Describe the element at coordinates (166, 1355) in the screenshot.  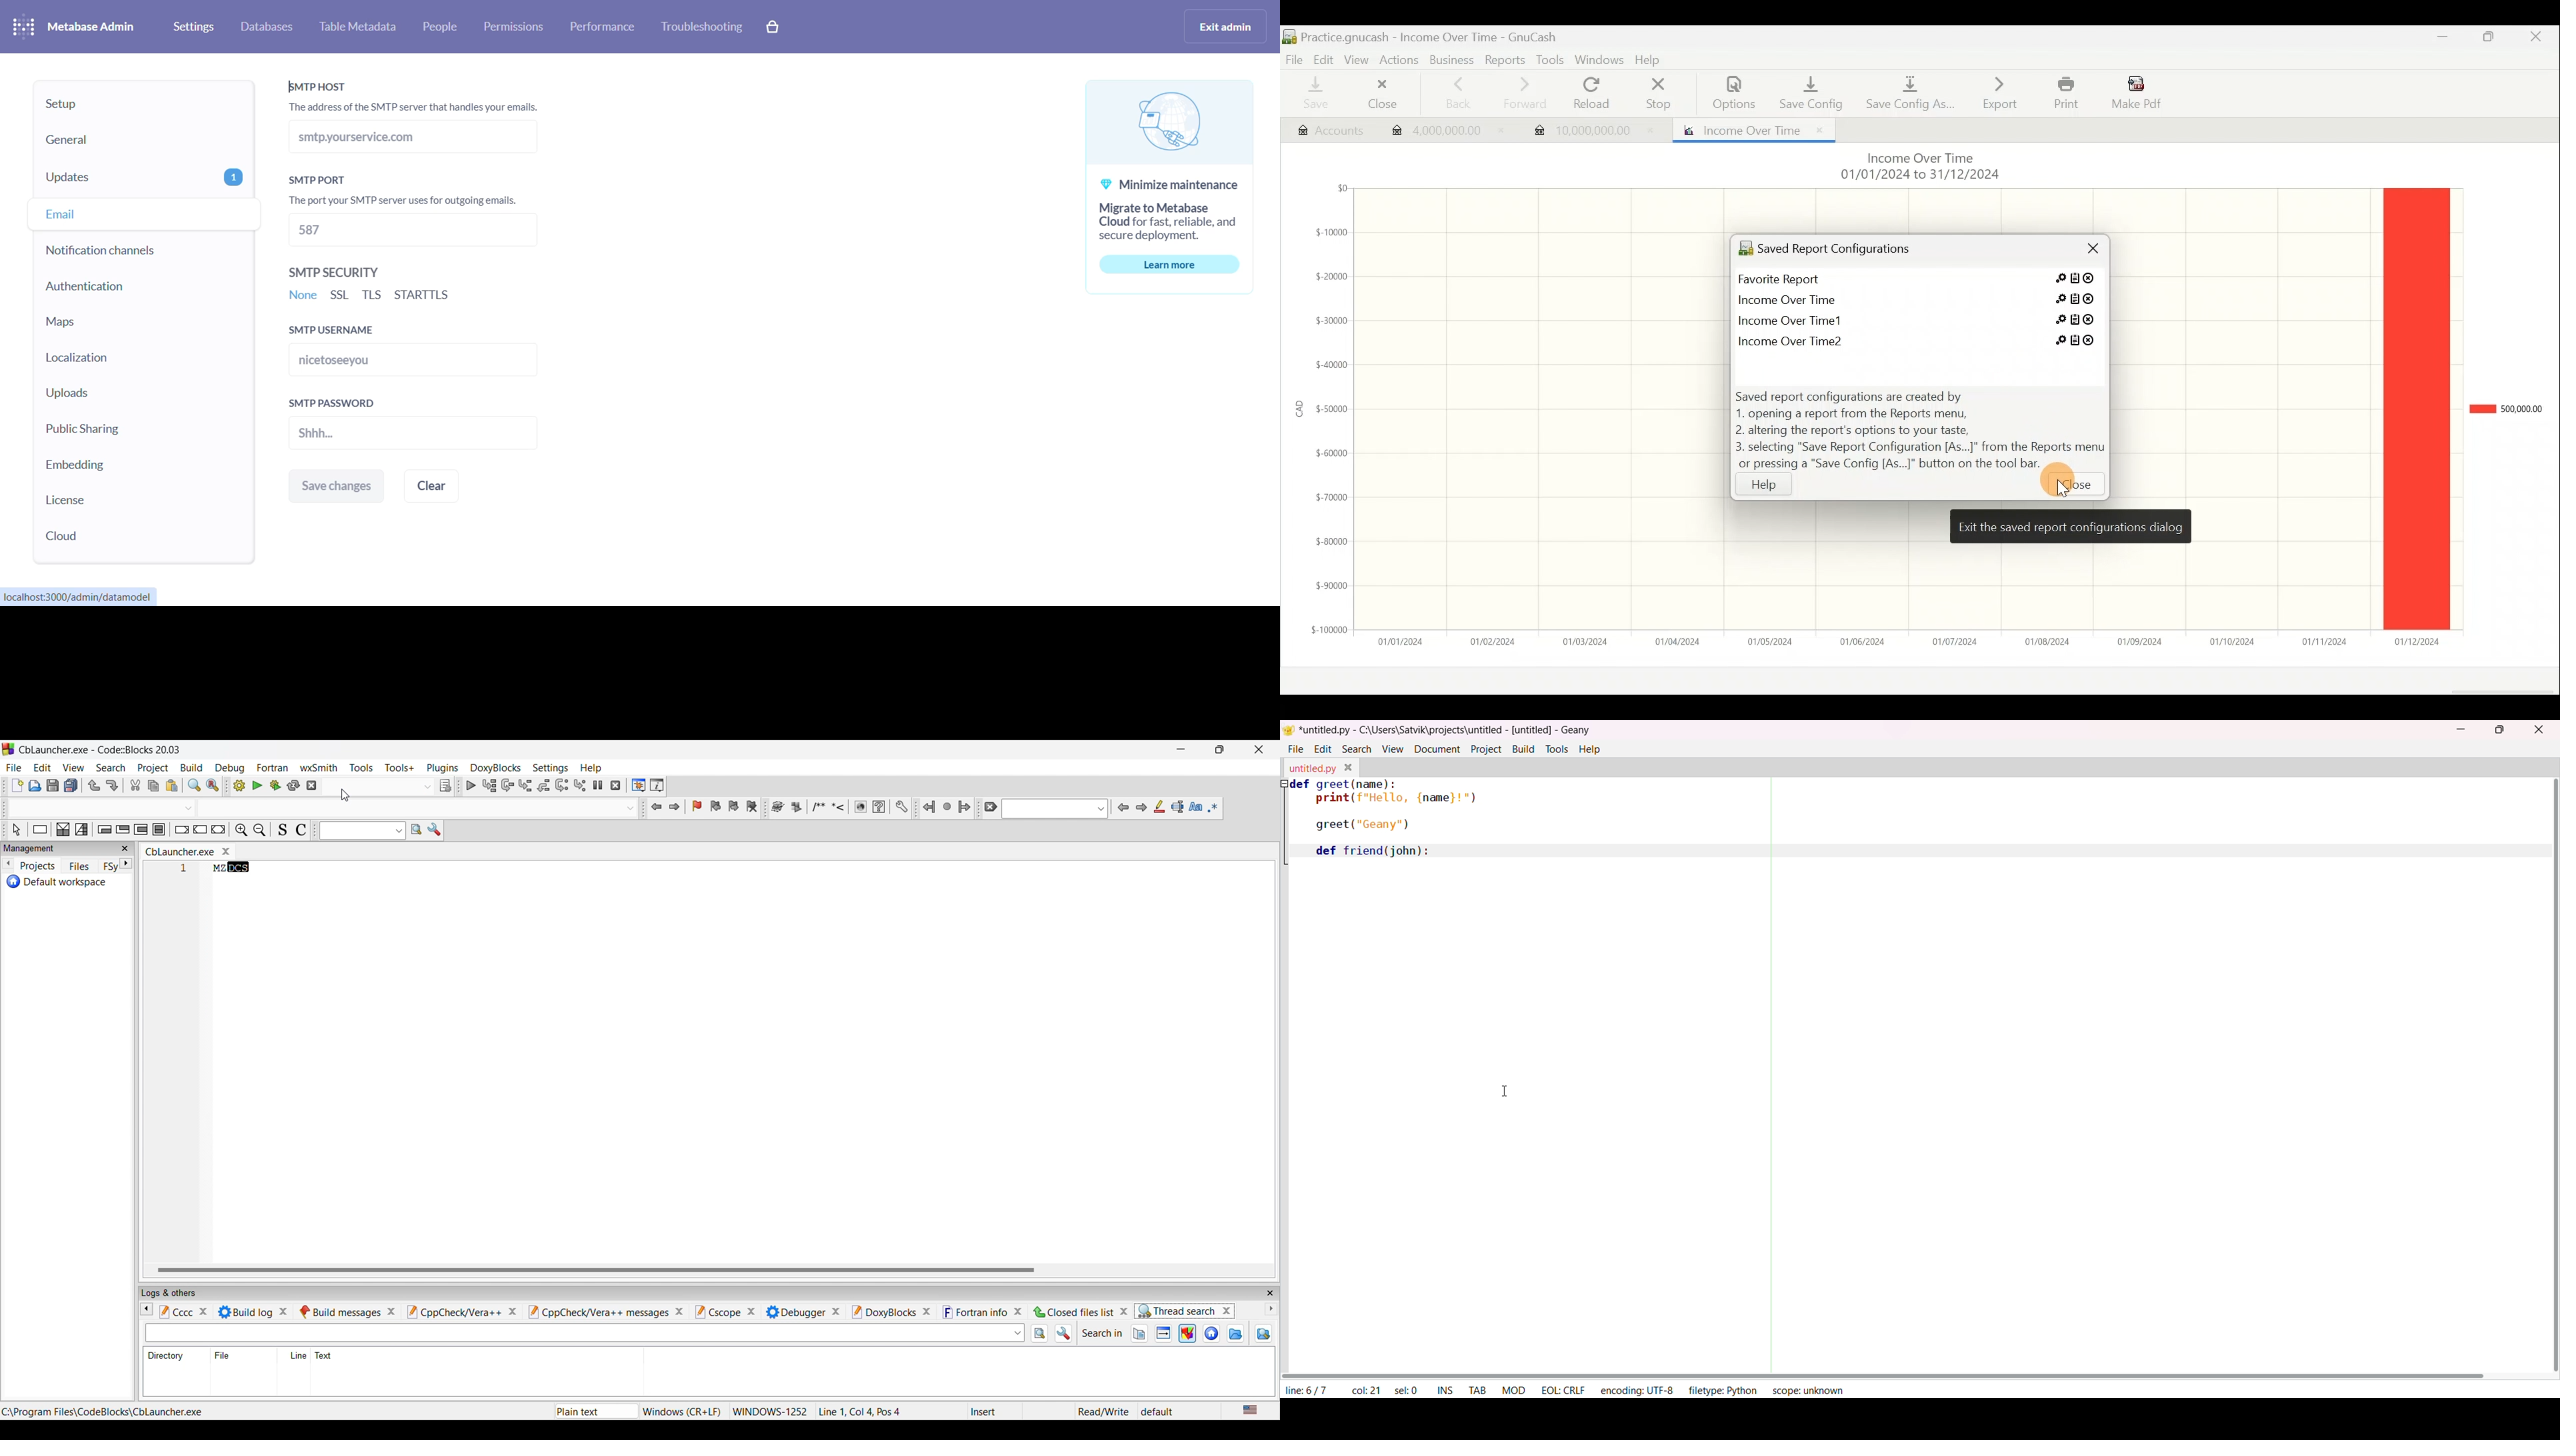
I see `Directory column` at that location.